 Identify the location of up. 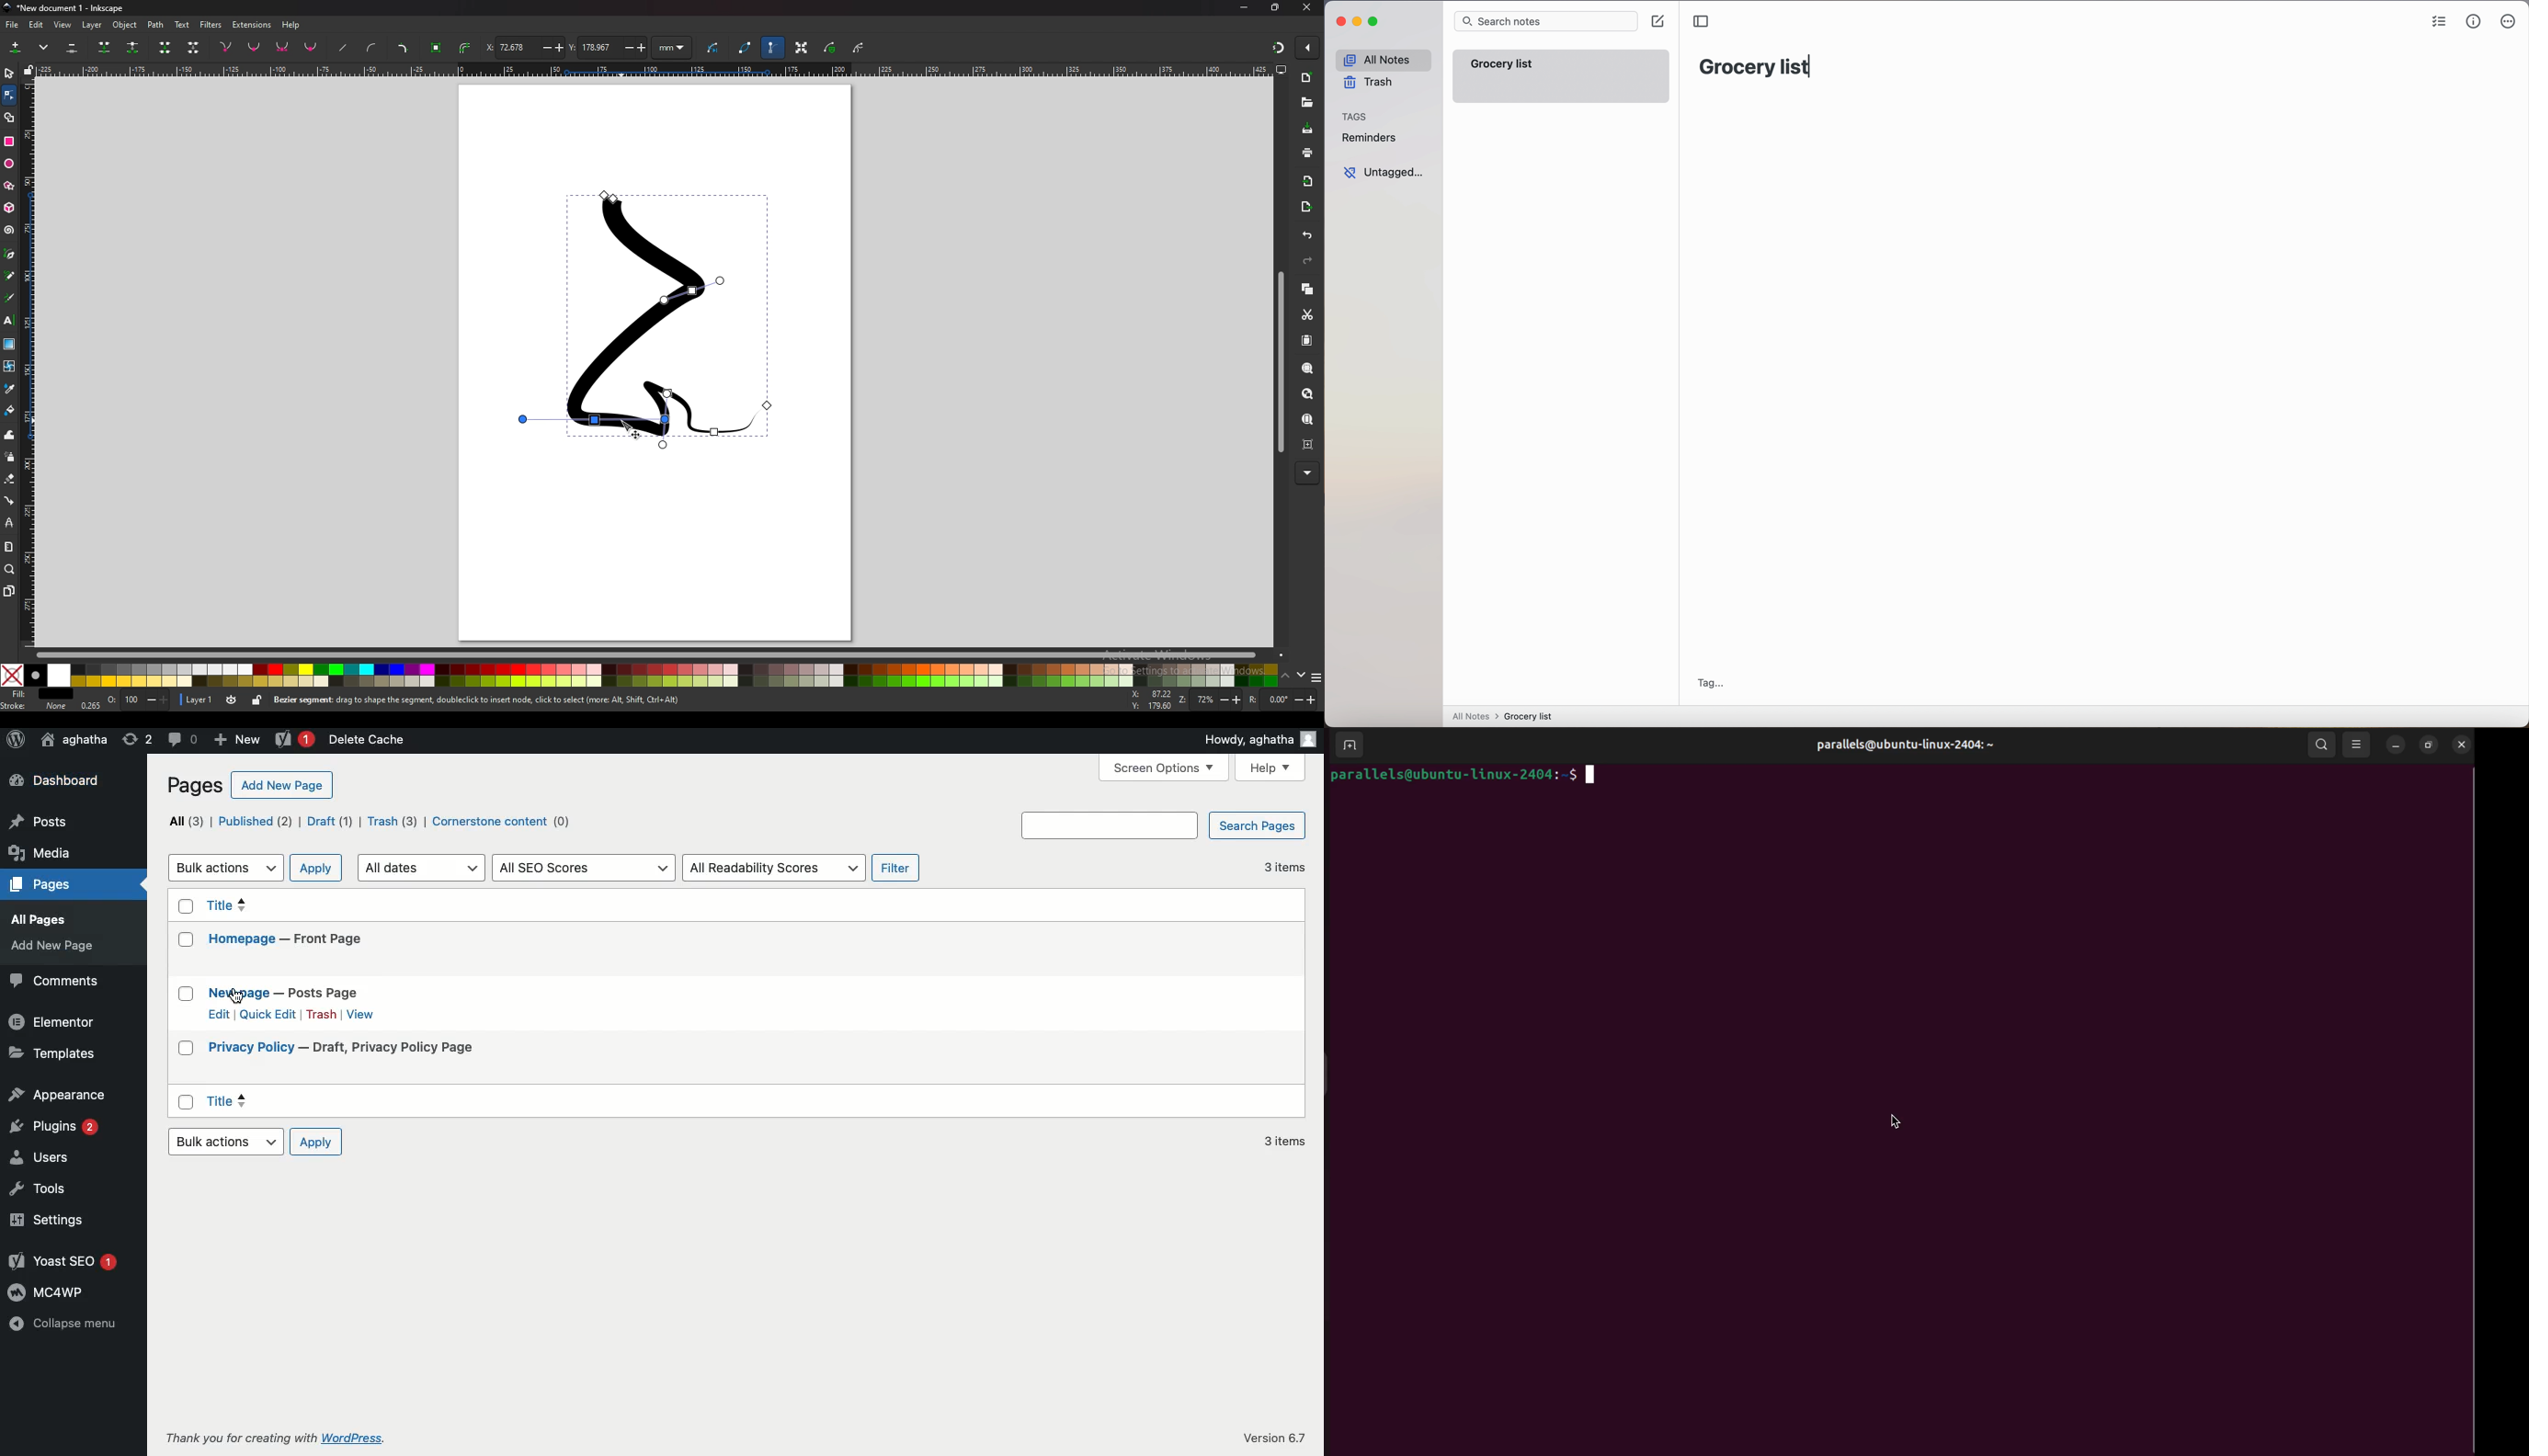
(1285, 676).